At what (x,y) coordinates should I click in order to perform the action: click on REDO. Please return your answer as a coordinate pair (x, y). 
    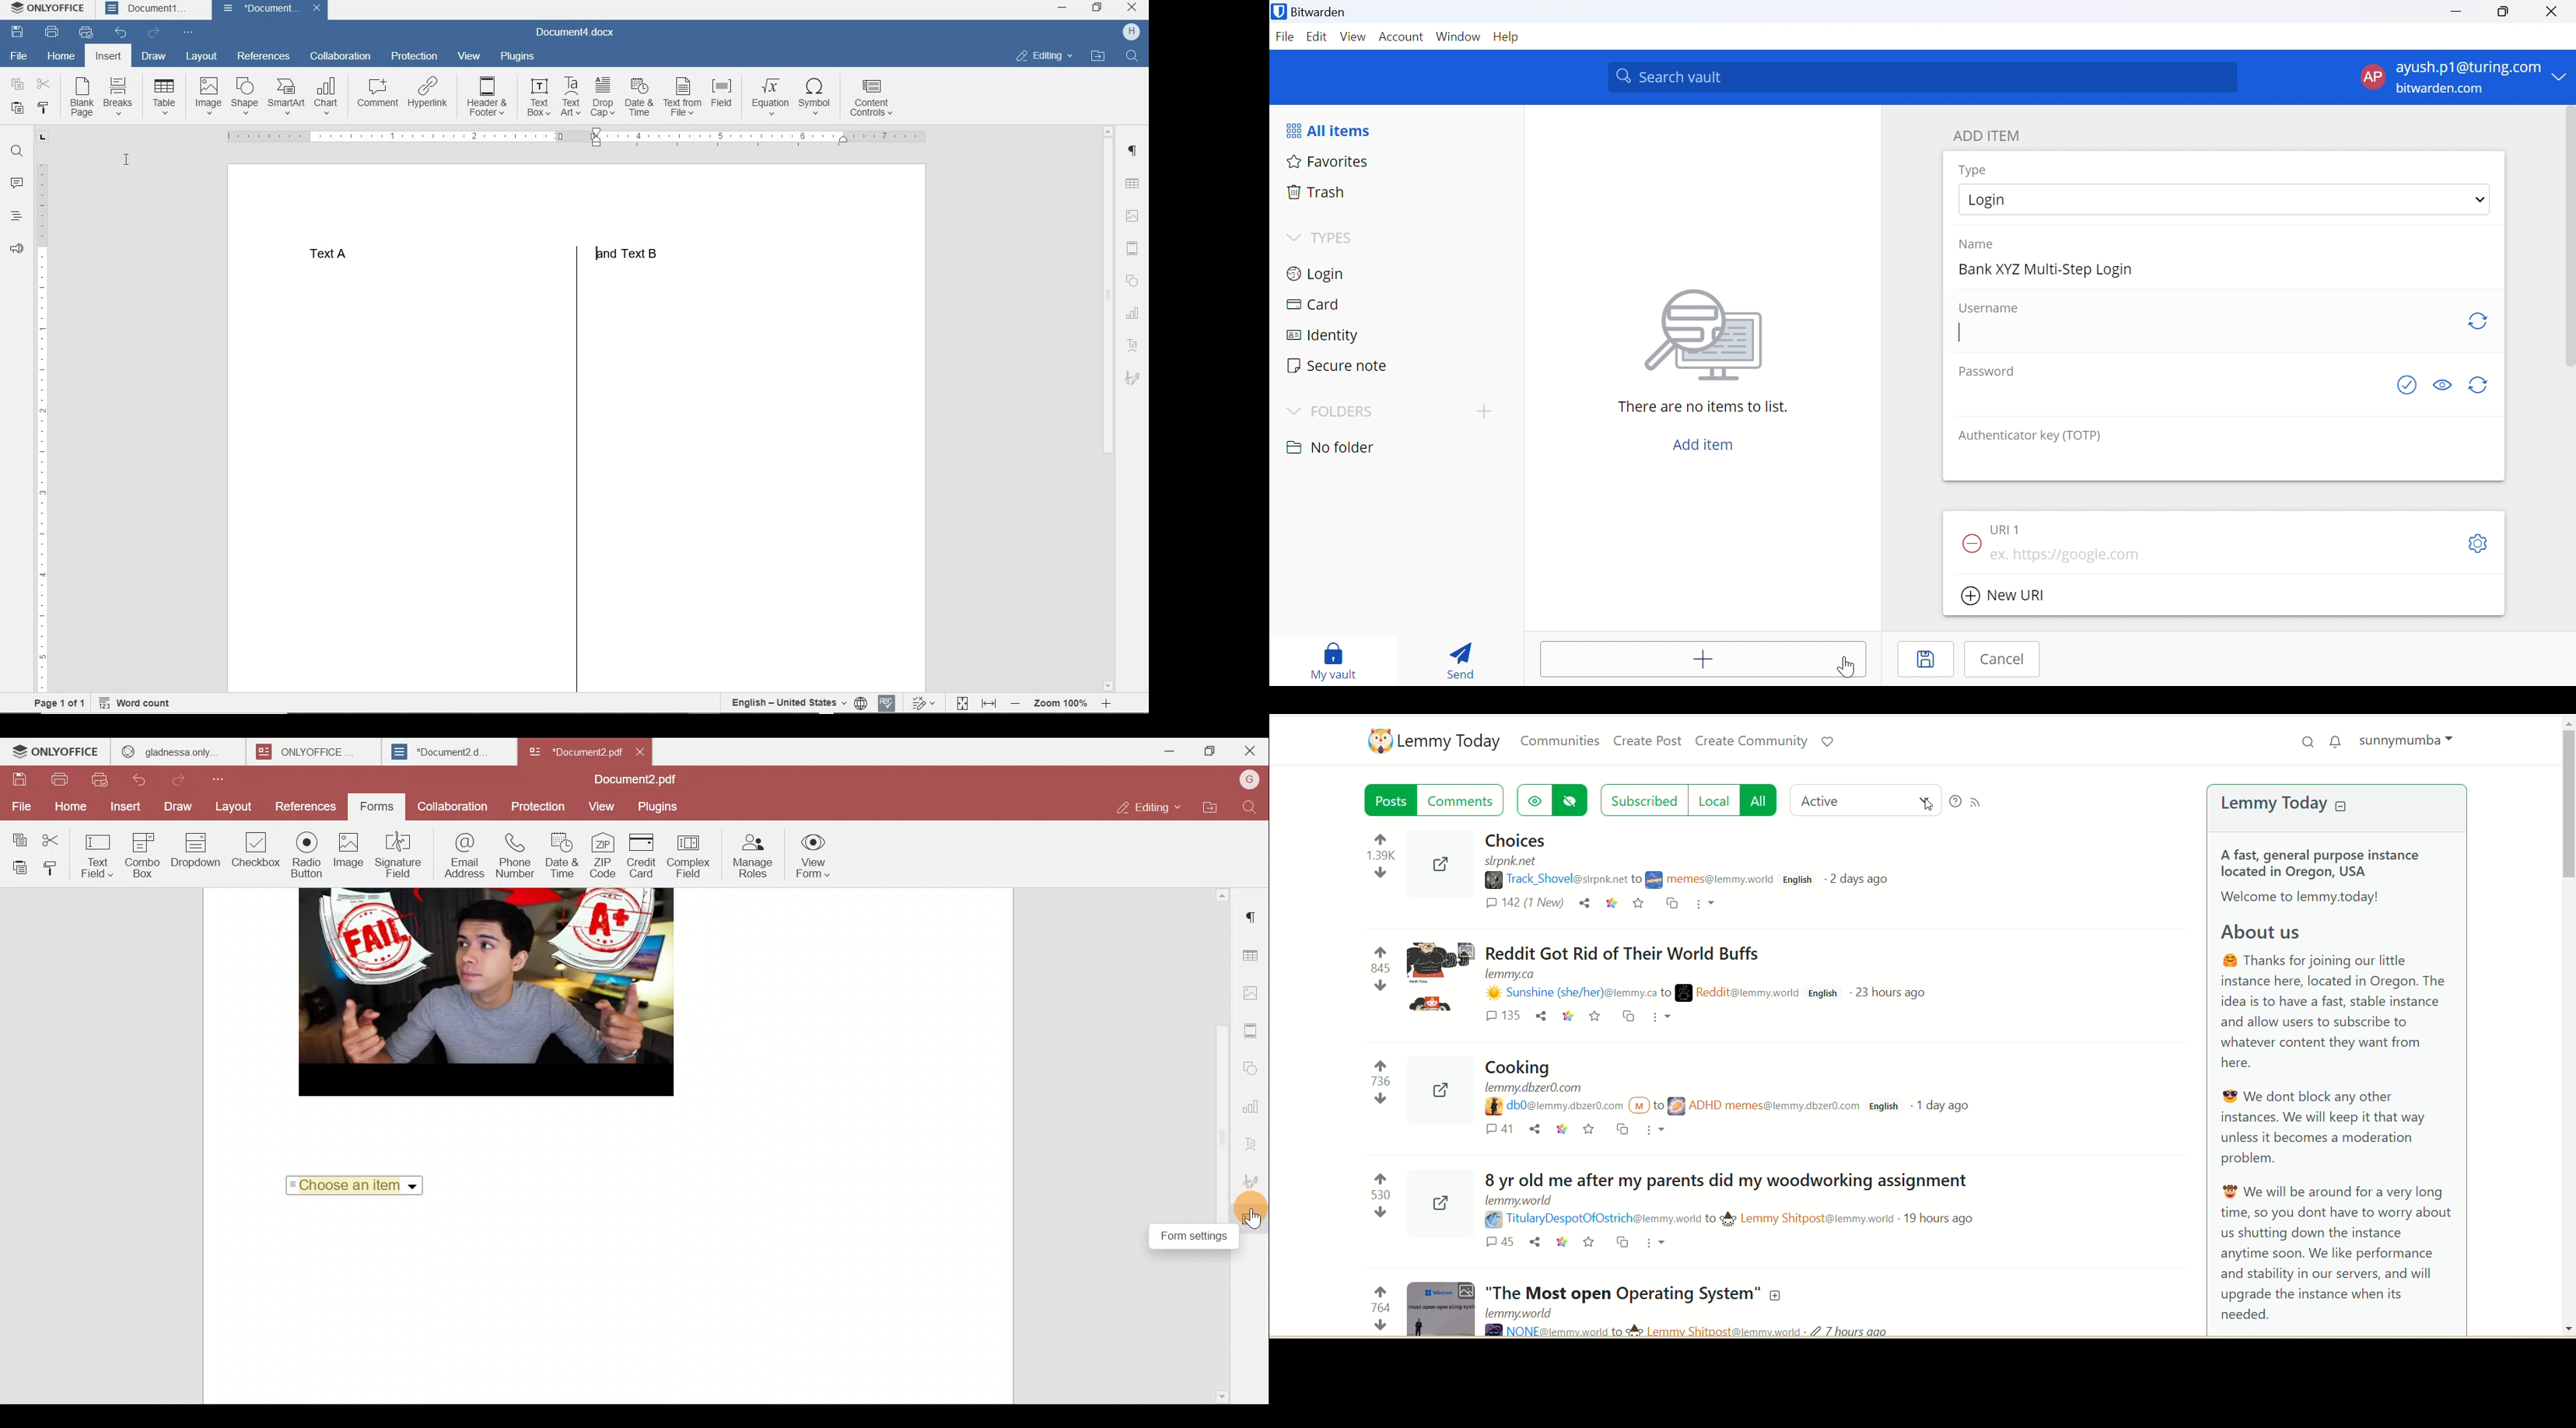
    Looking at the image, I should click on (156, 33).